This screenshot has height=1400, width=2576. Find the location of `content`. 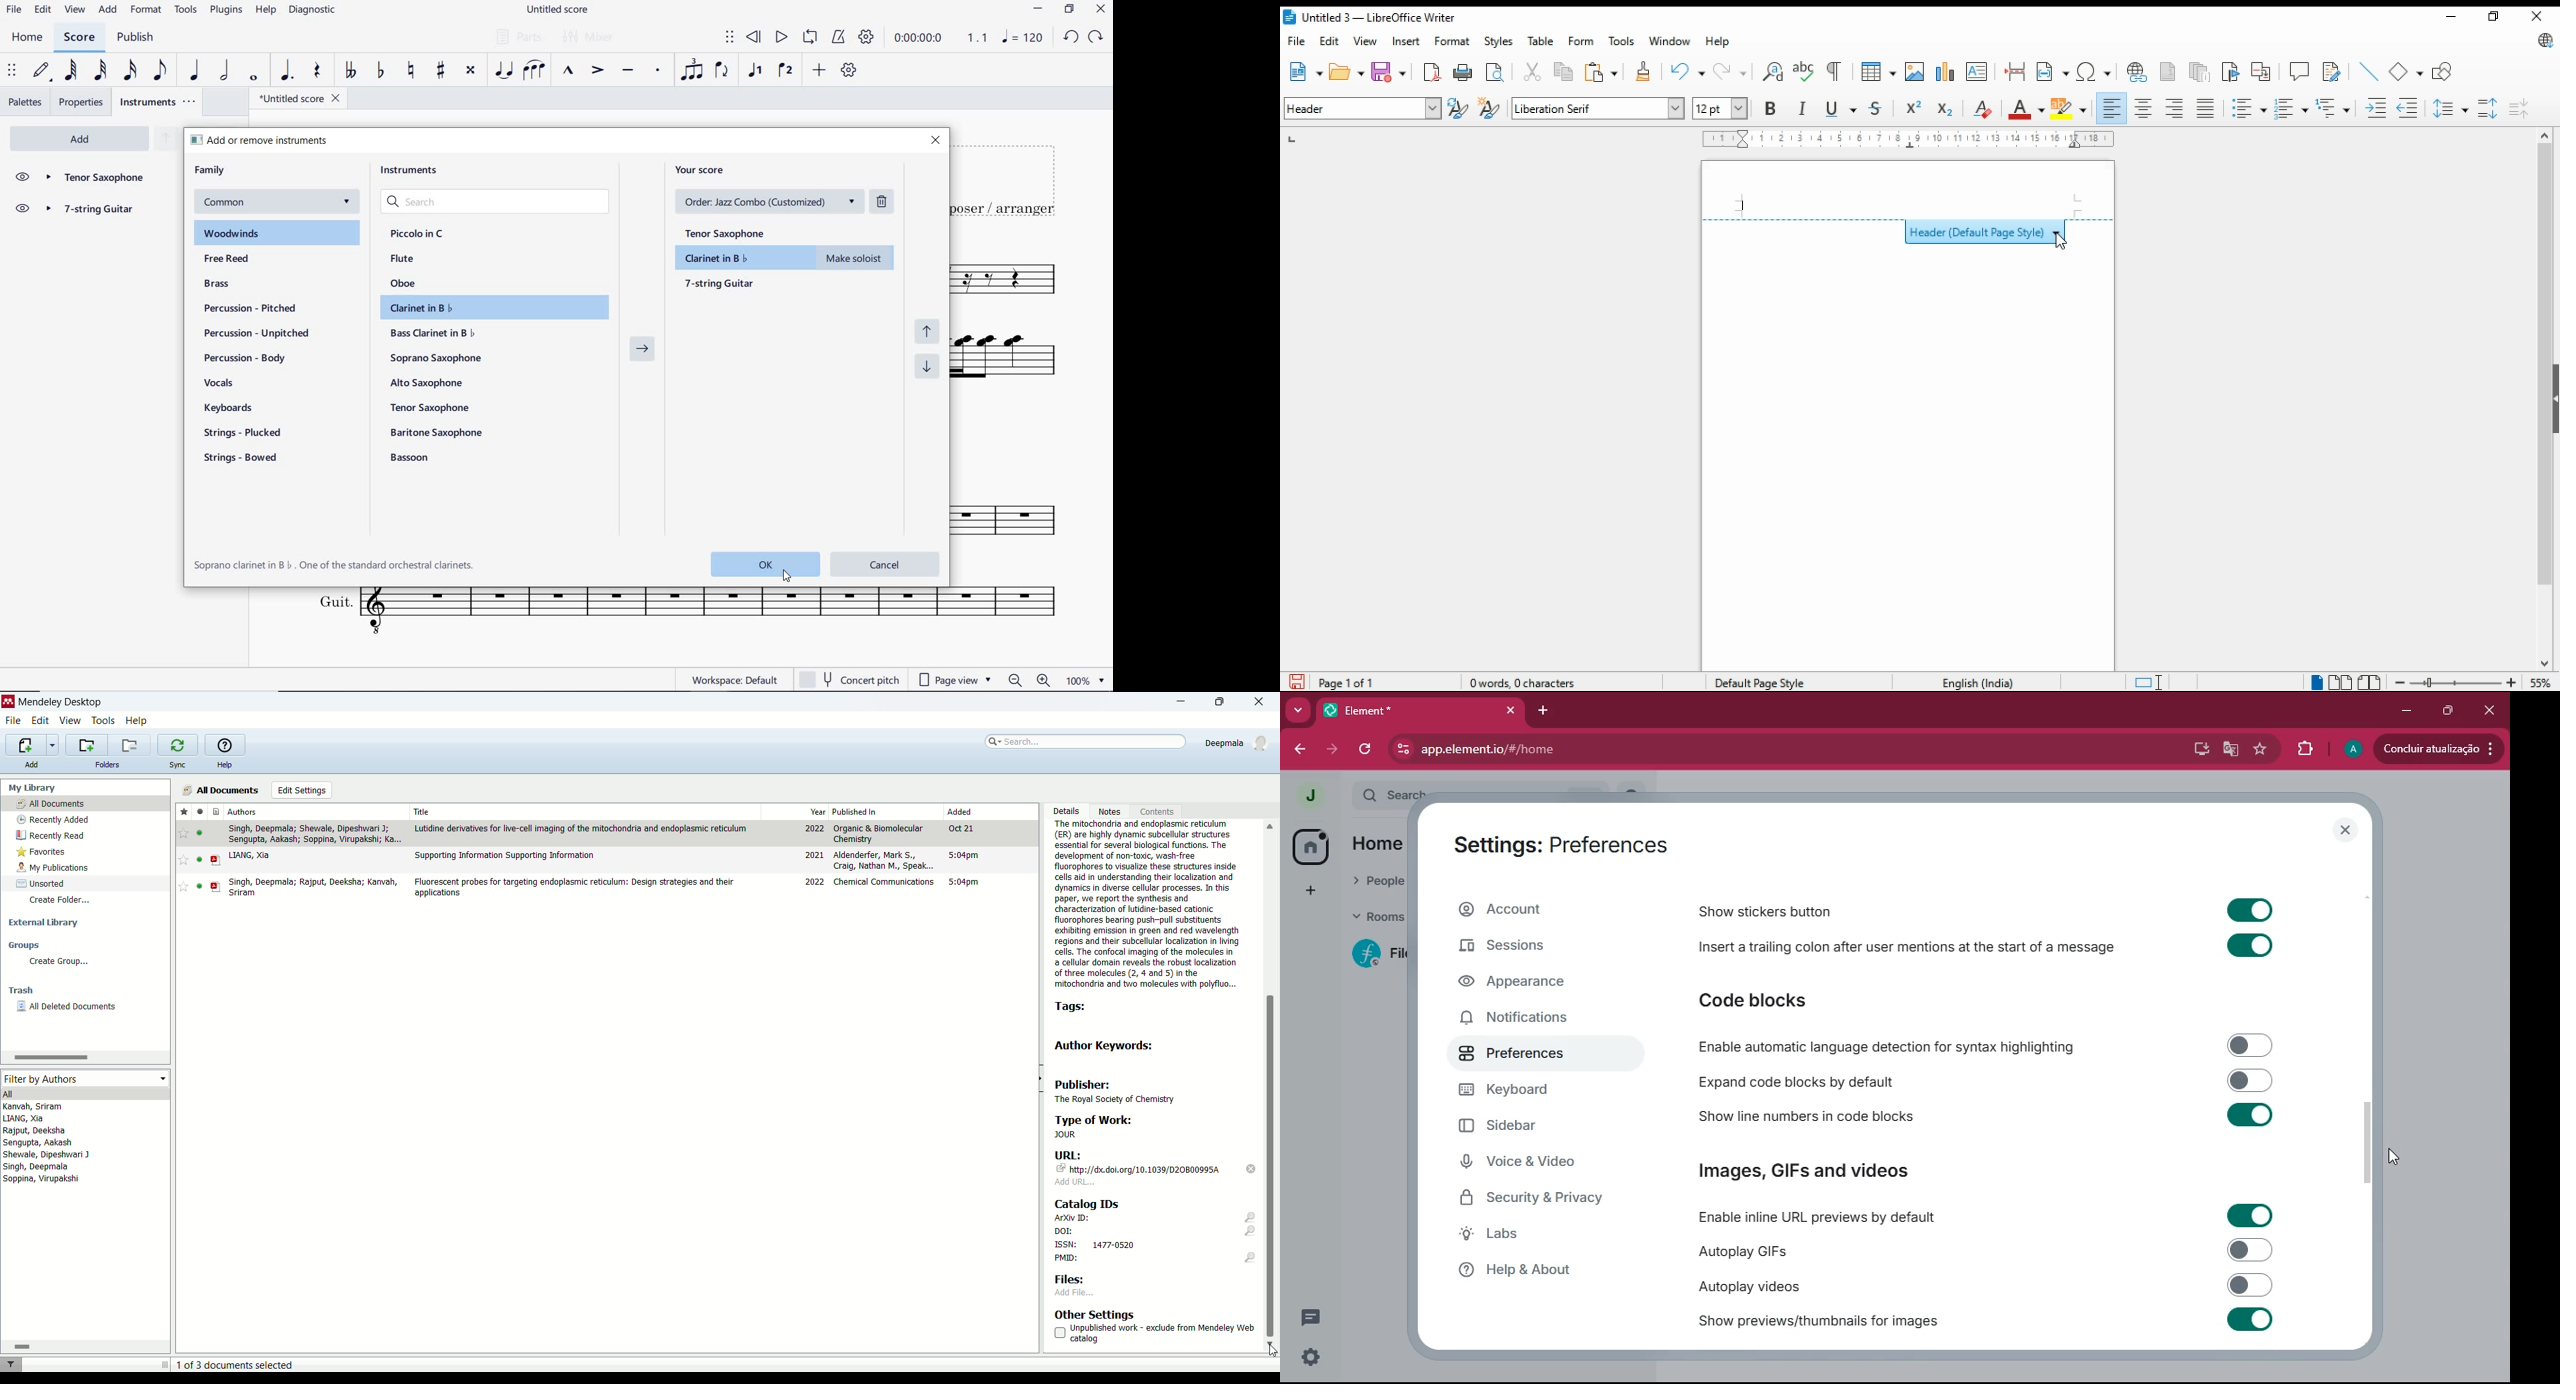

content is located at coordinates (1155, 811).